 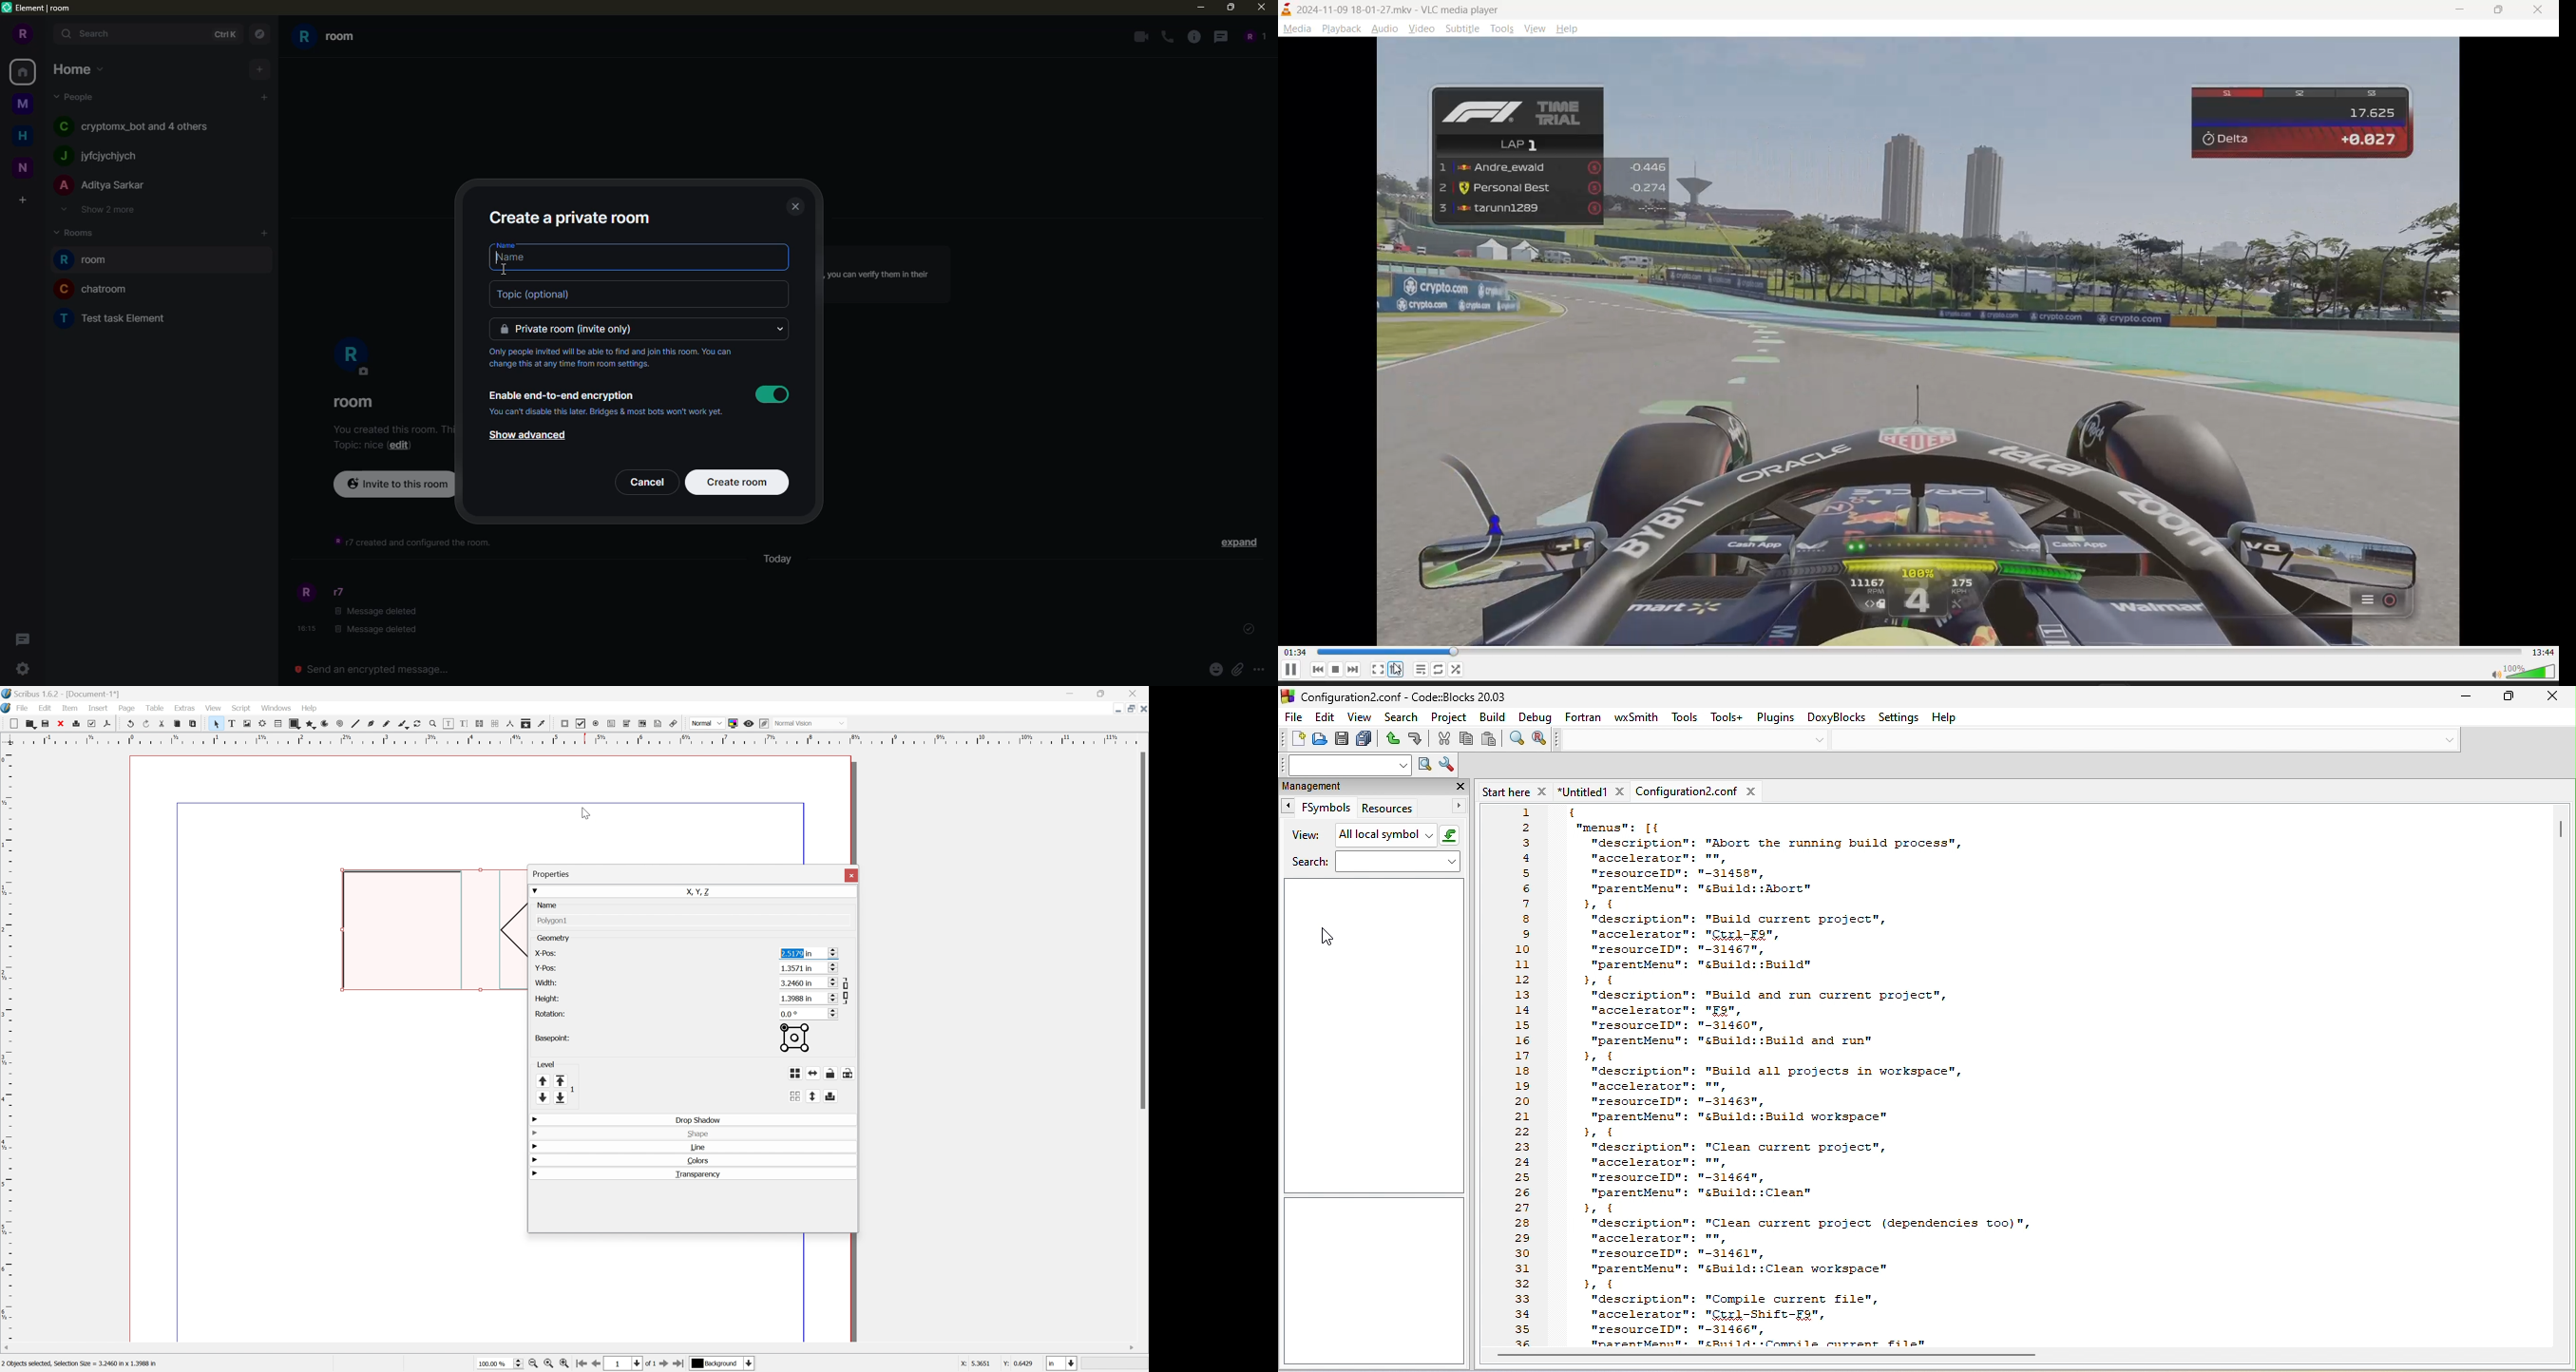 What do you see at coordinates (26, 137) in the screenshot?
I see `home` at bounding box center [26, 137].